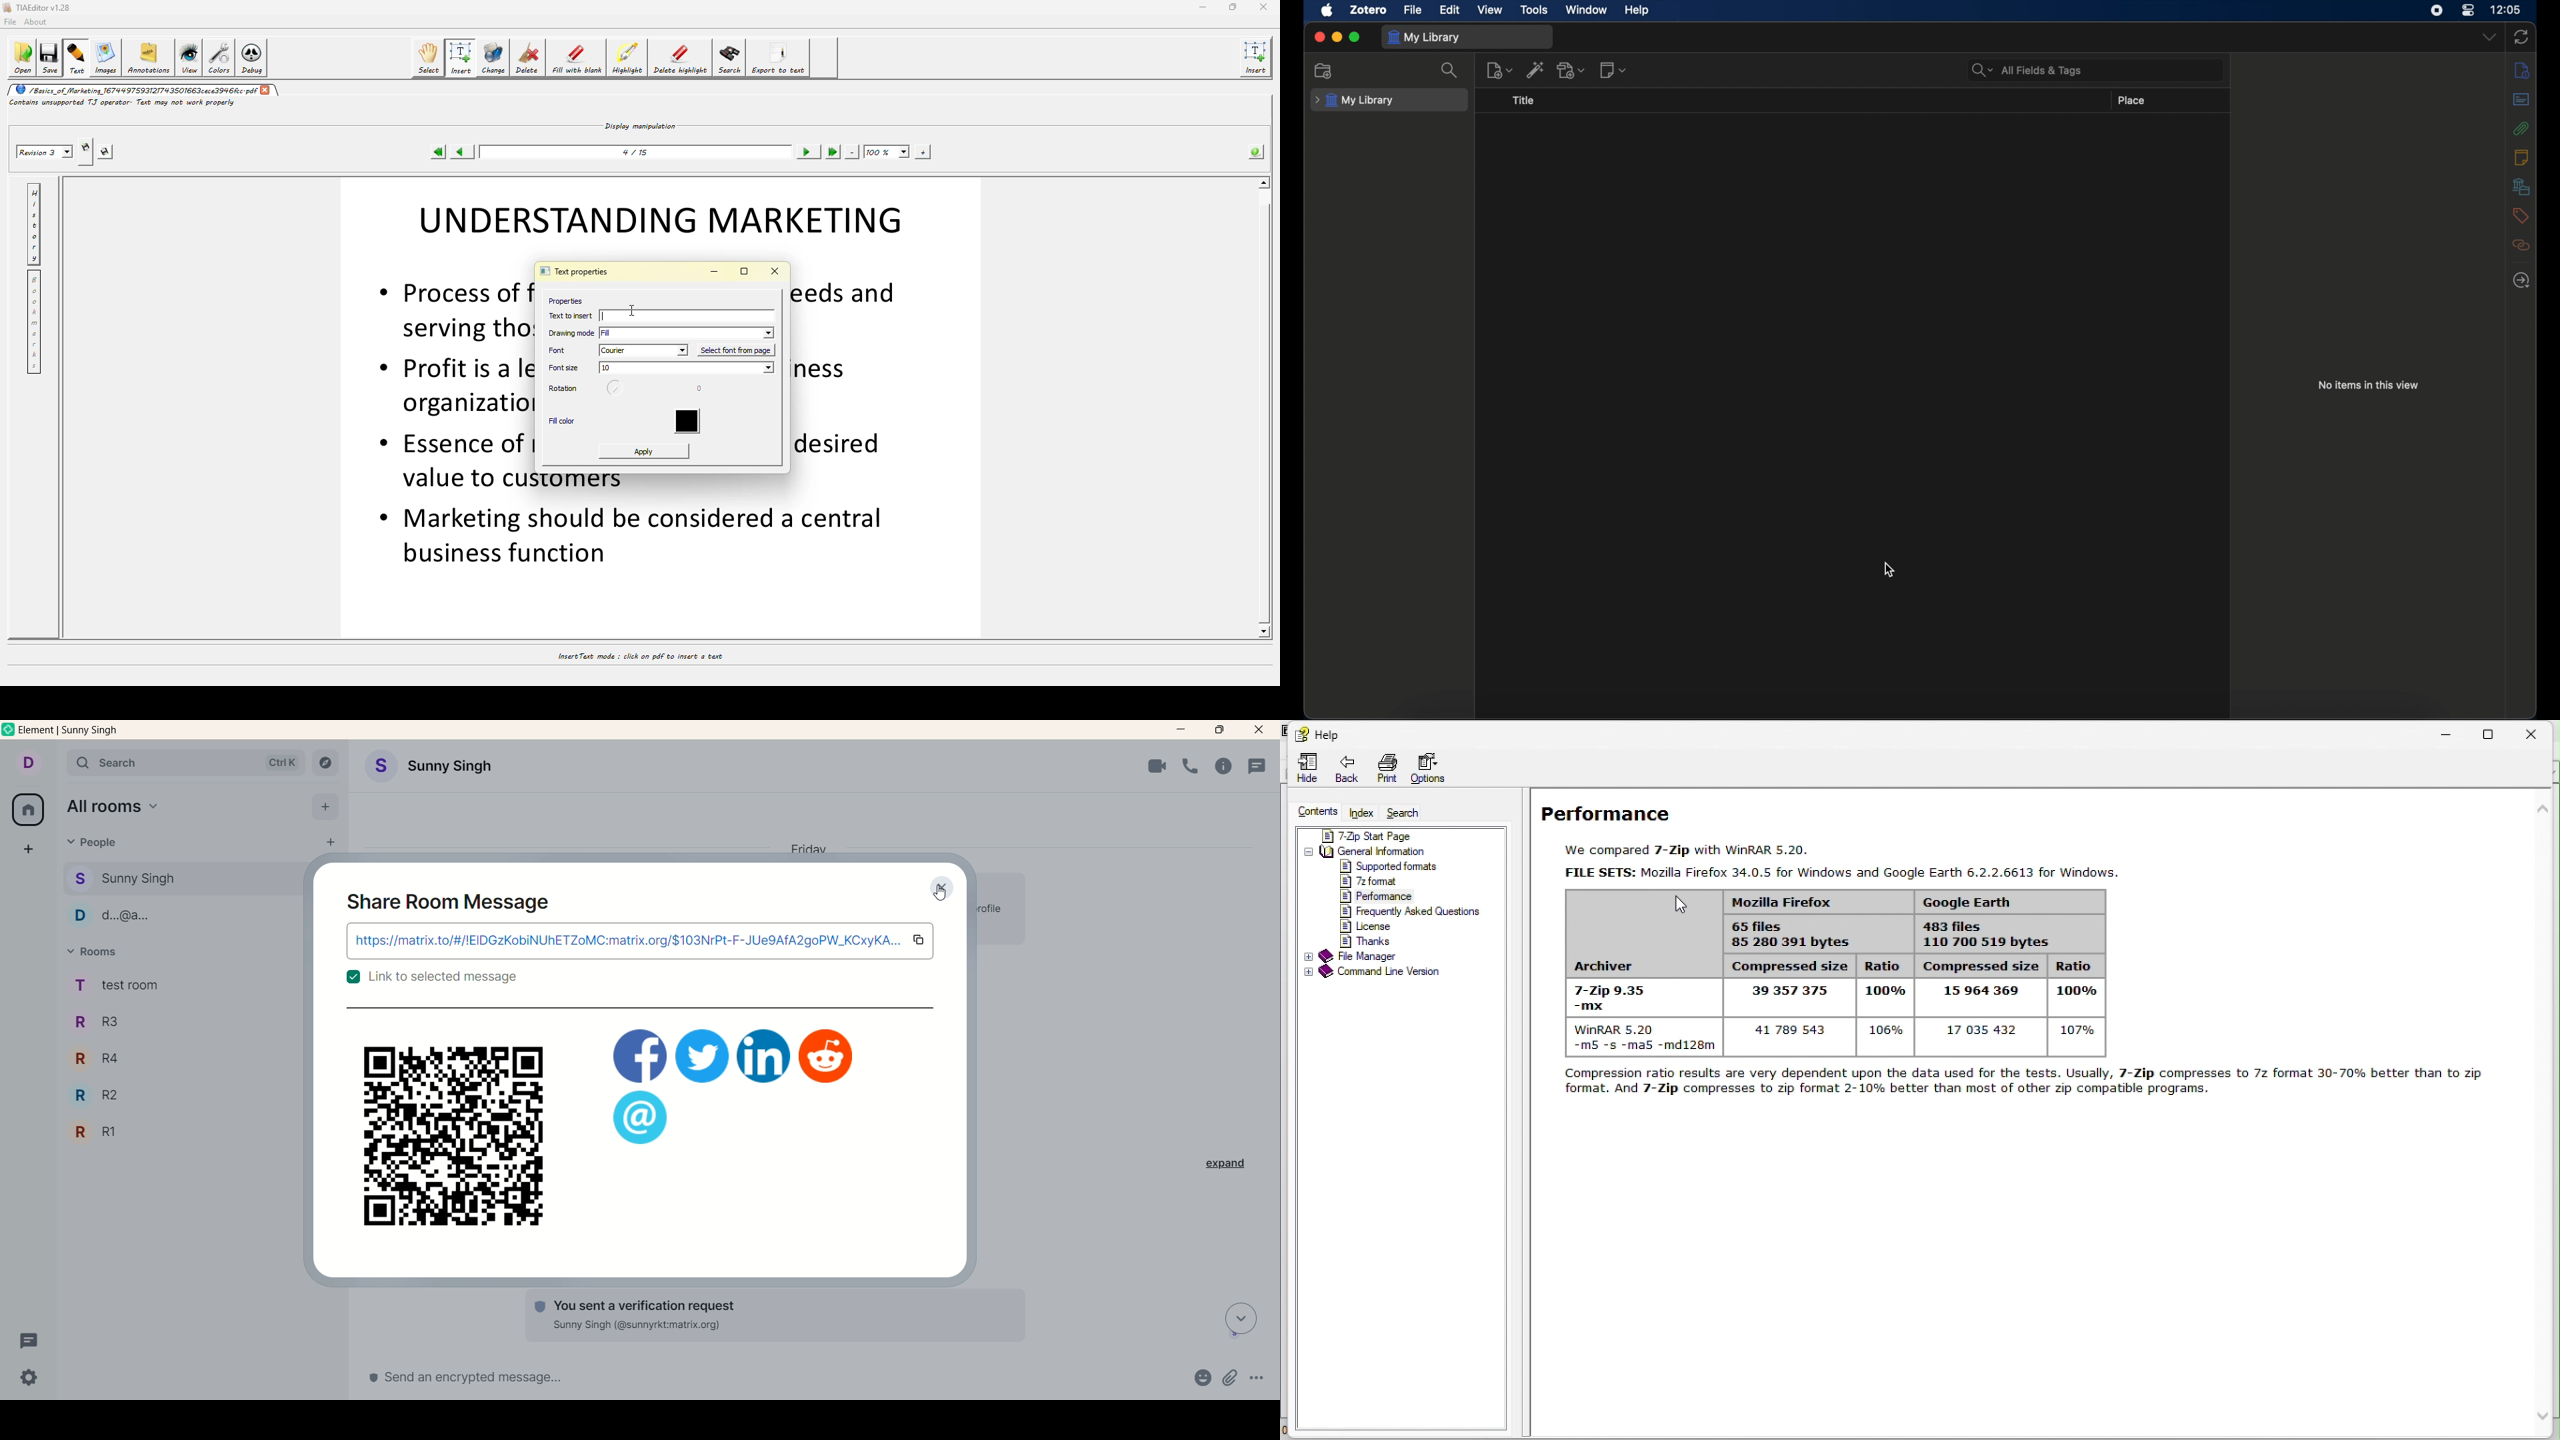 The height and width of the screenshot is (1456, 2576). What do you see at coordinates (427, 767) in the screenshot?
I see `Account` at bounding box center [427, 767].